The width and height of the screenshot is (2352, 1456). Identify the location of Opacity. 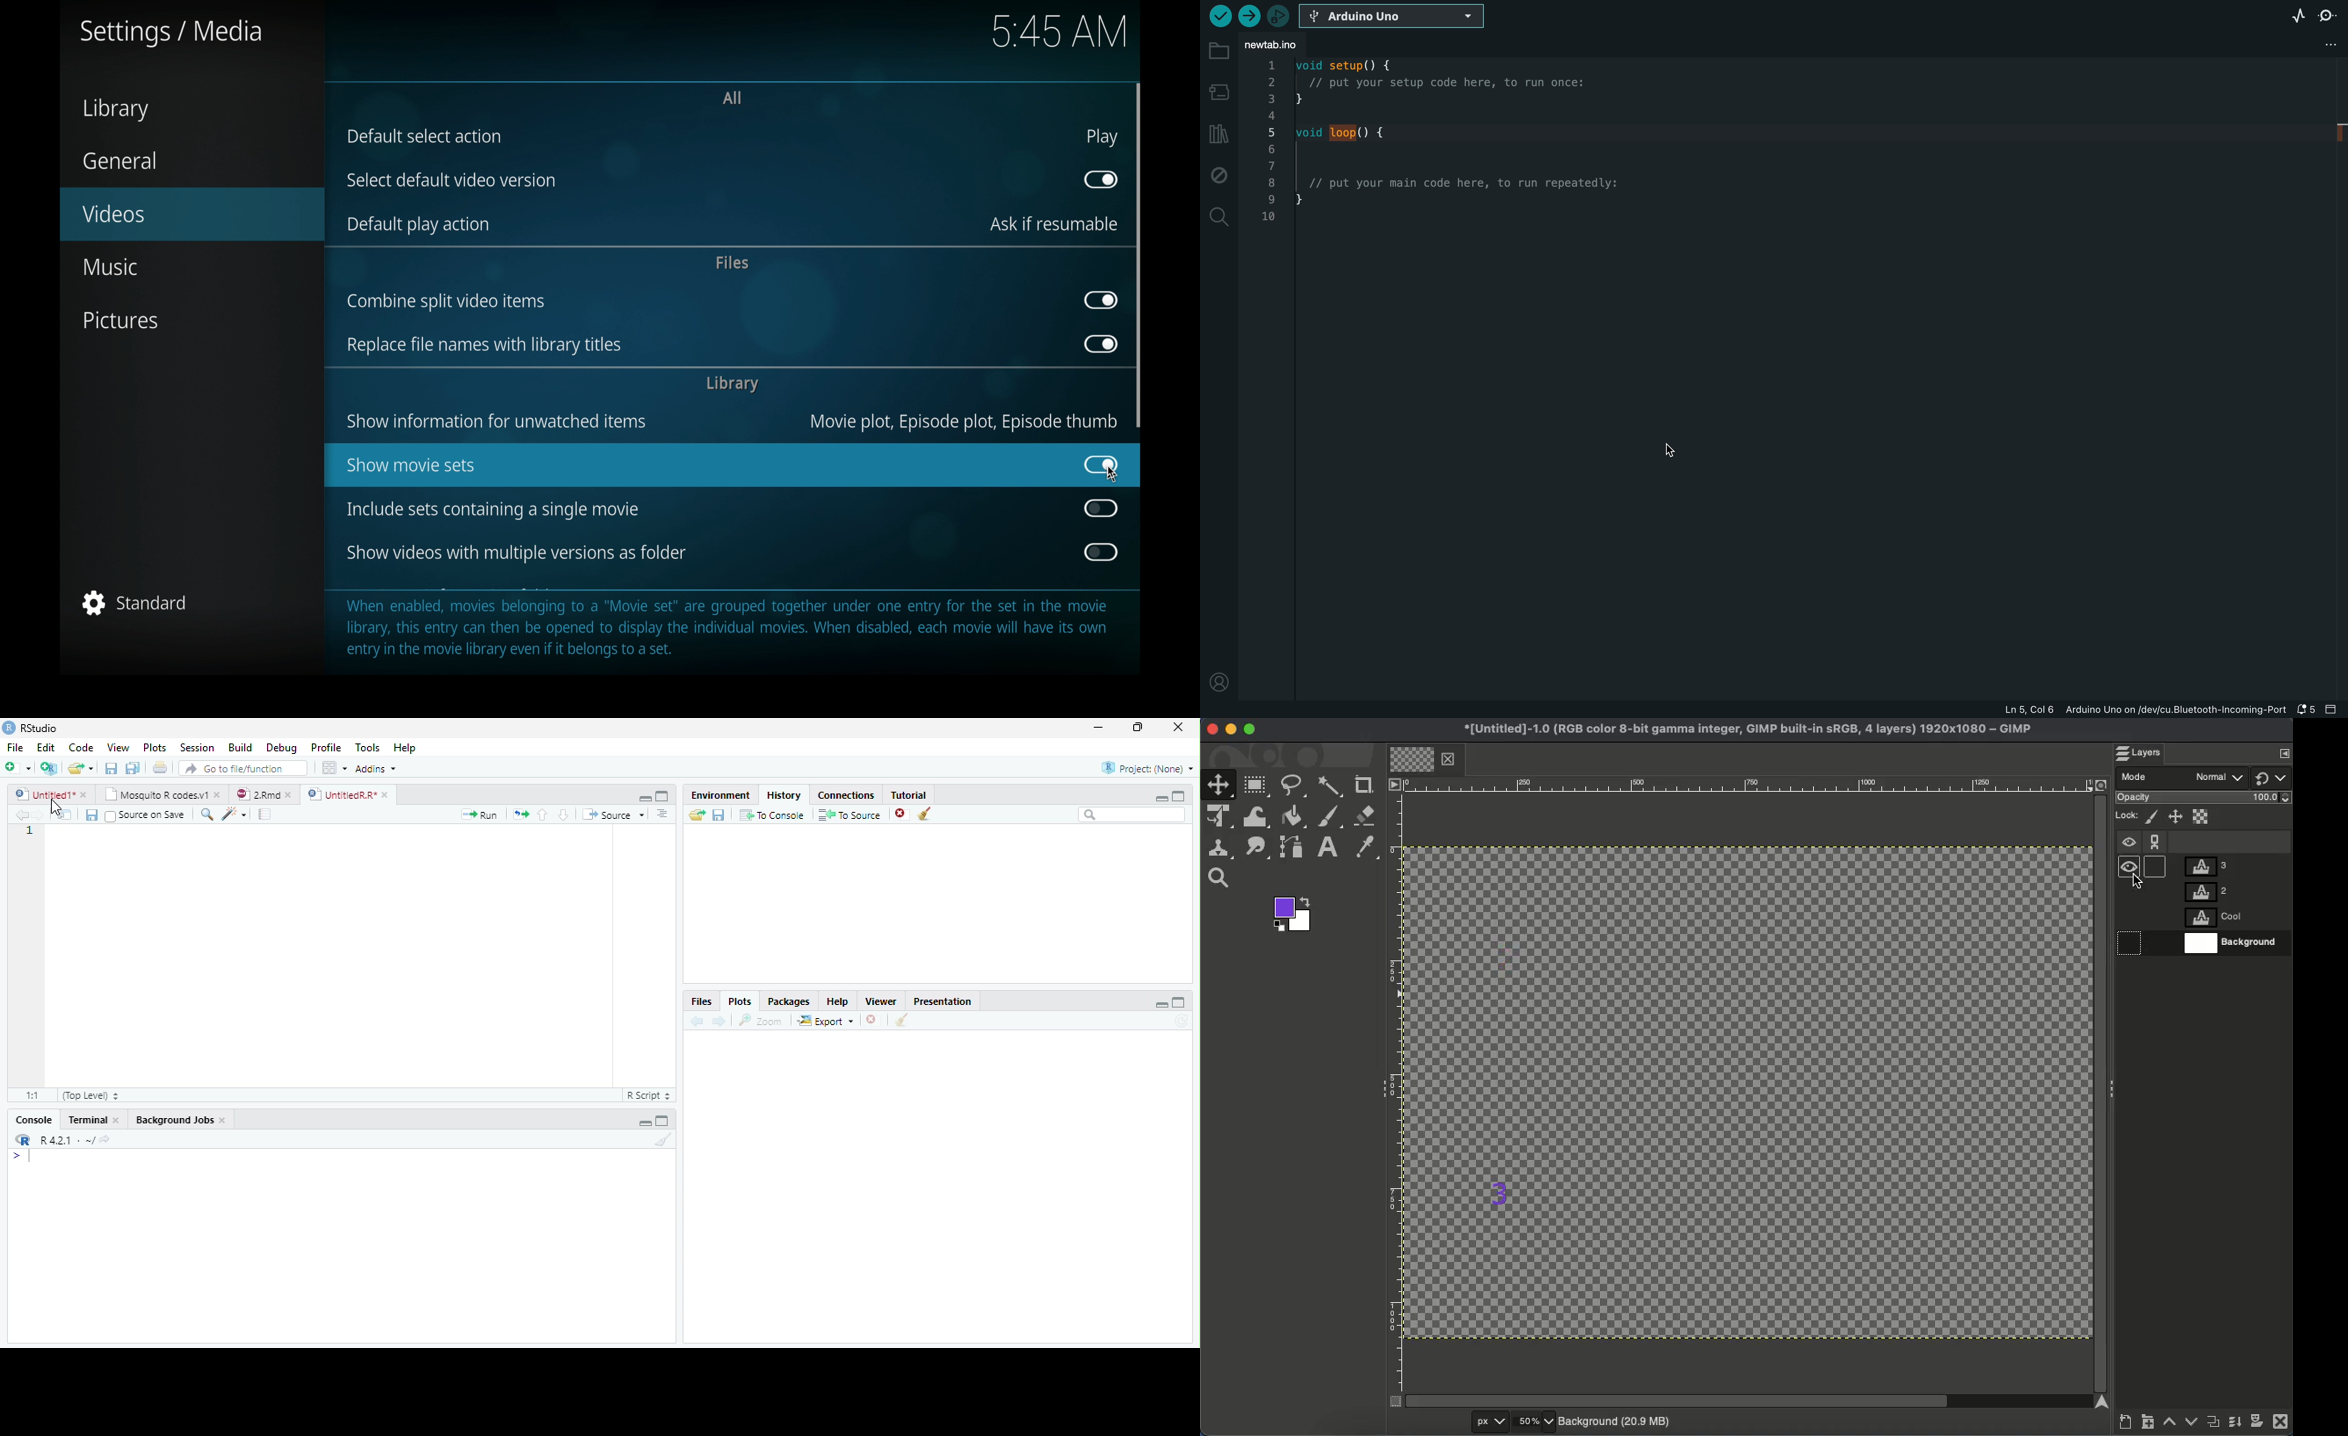
(2206, 799).